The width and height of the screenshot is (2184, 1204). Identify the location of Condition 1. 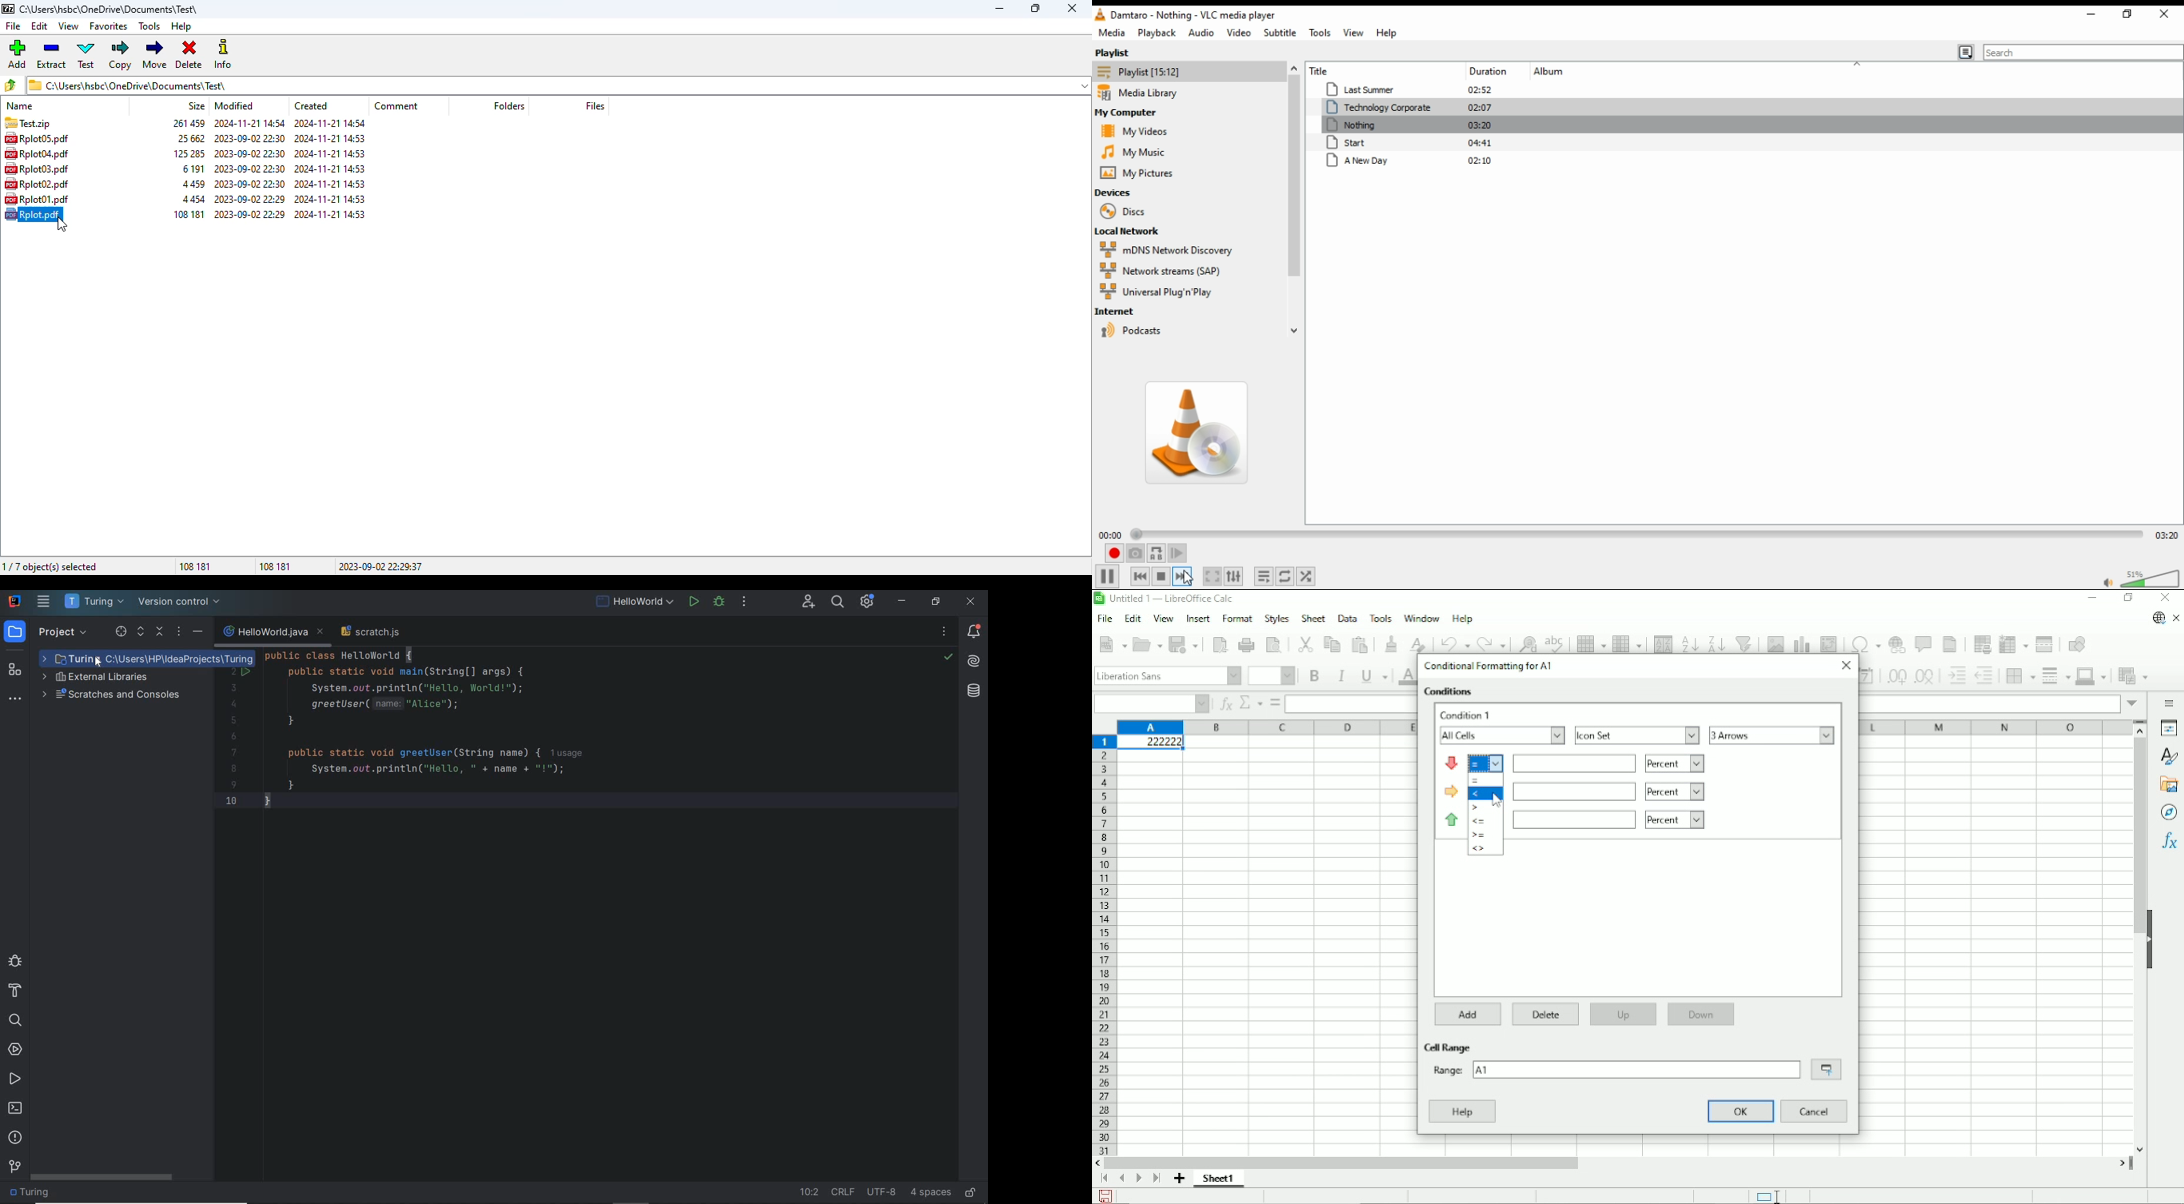
(1468, 715).